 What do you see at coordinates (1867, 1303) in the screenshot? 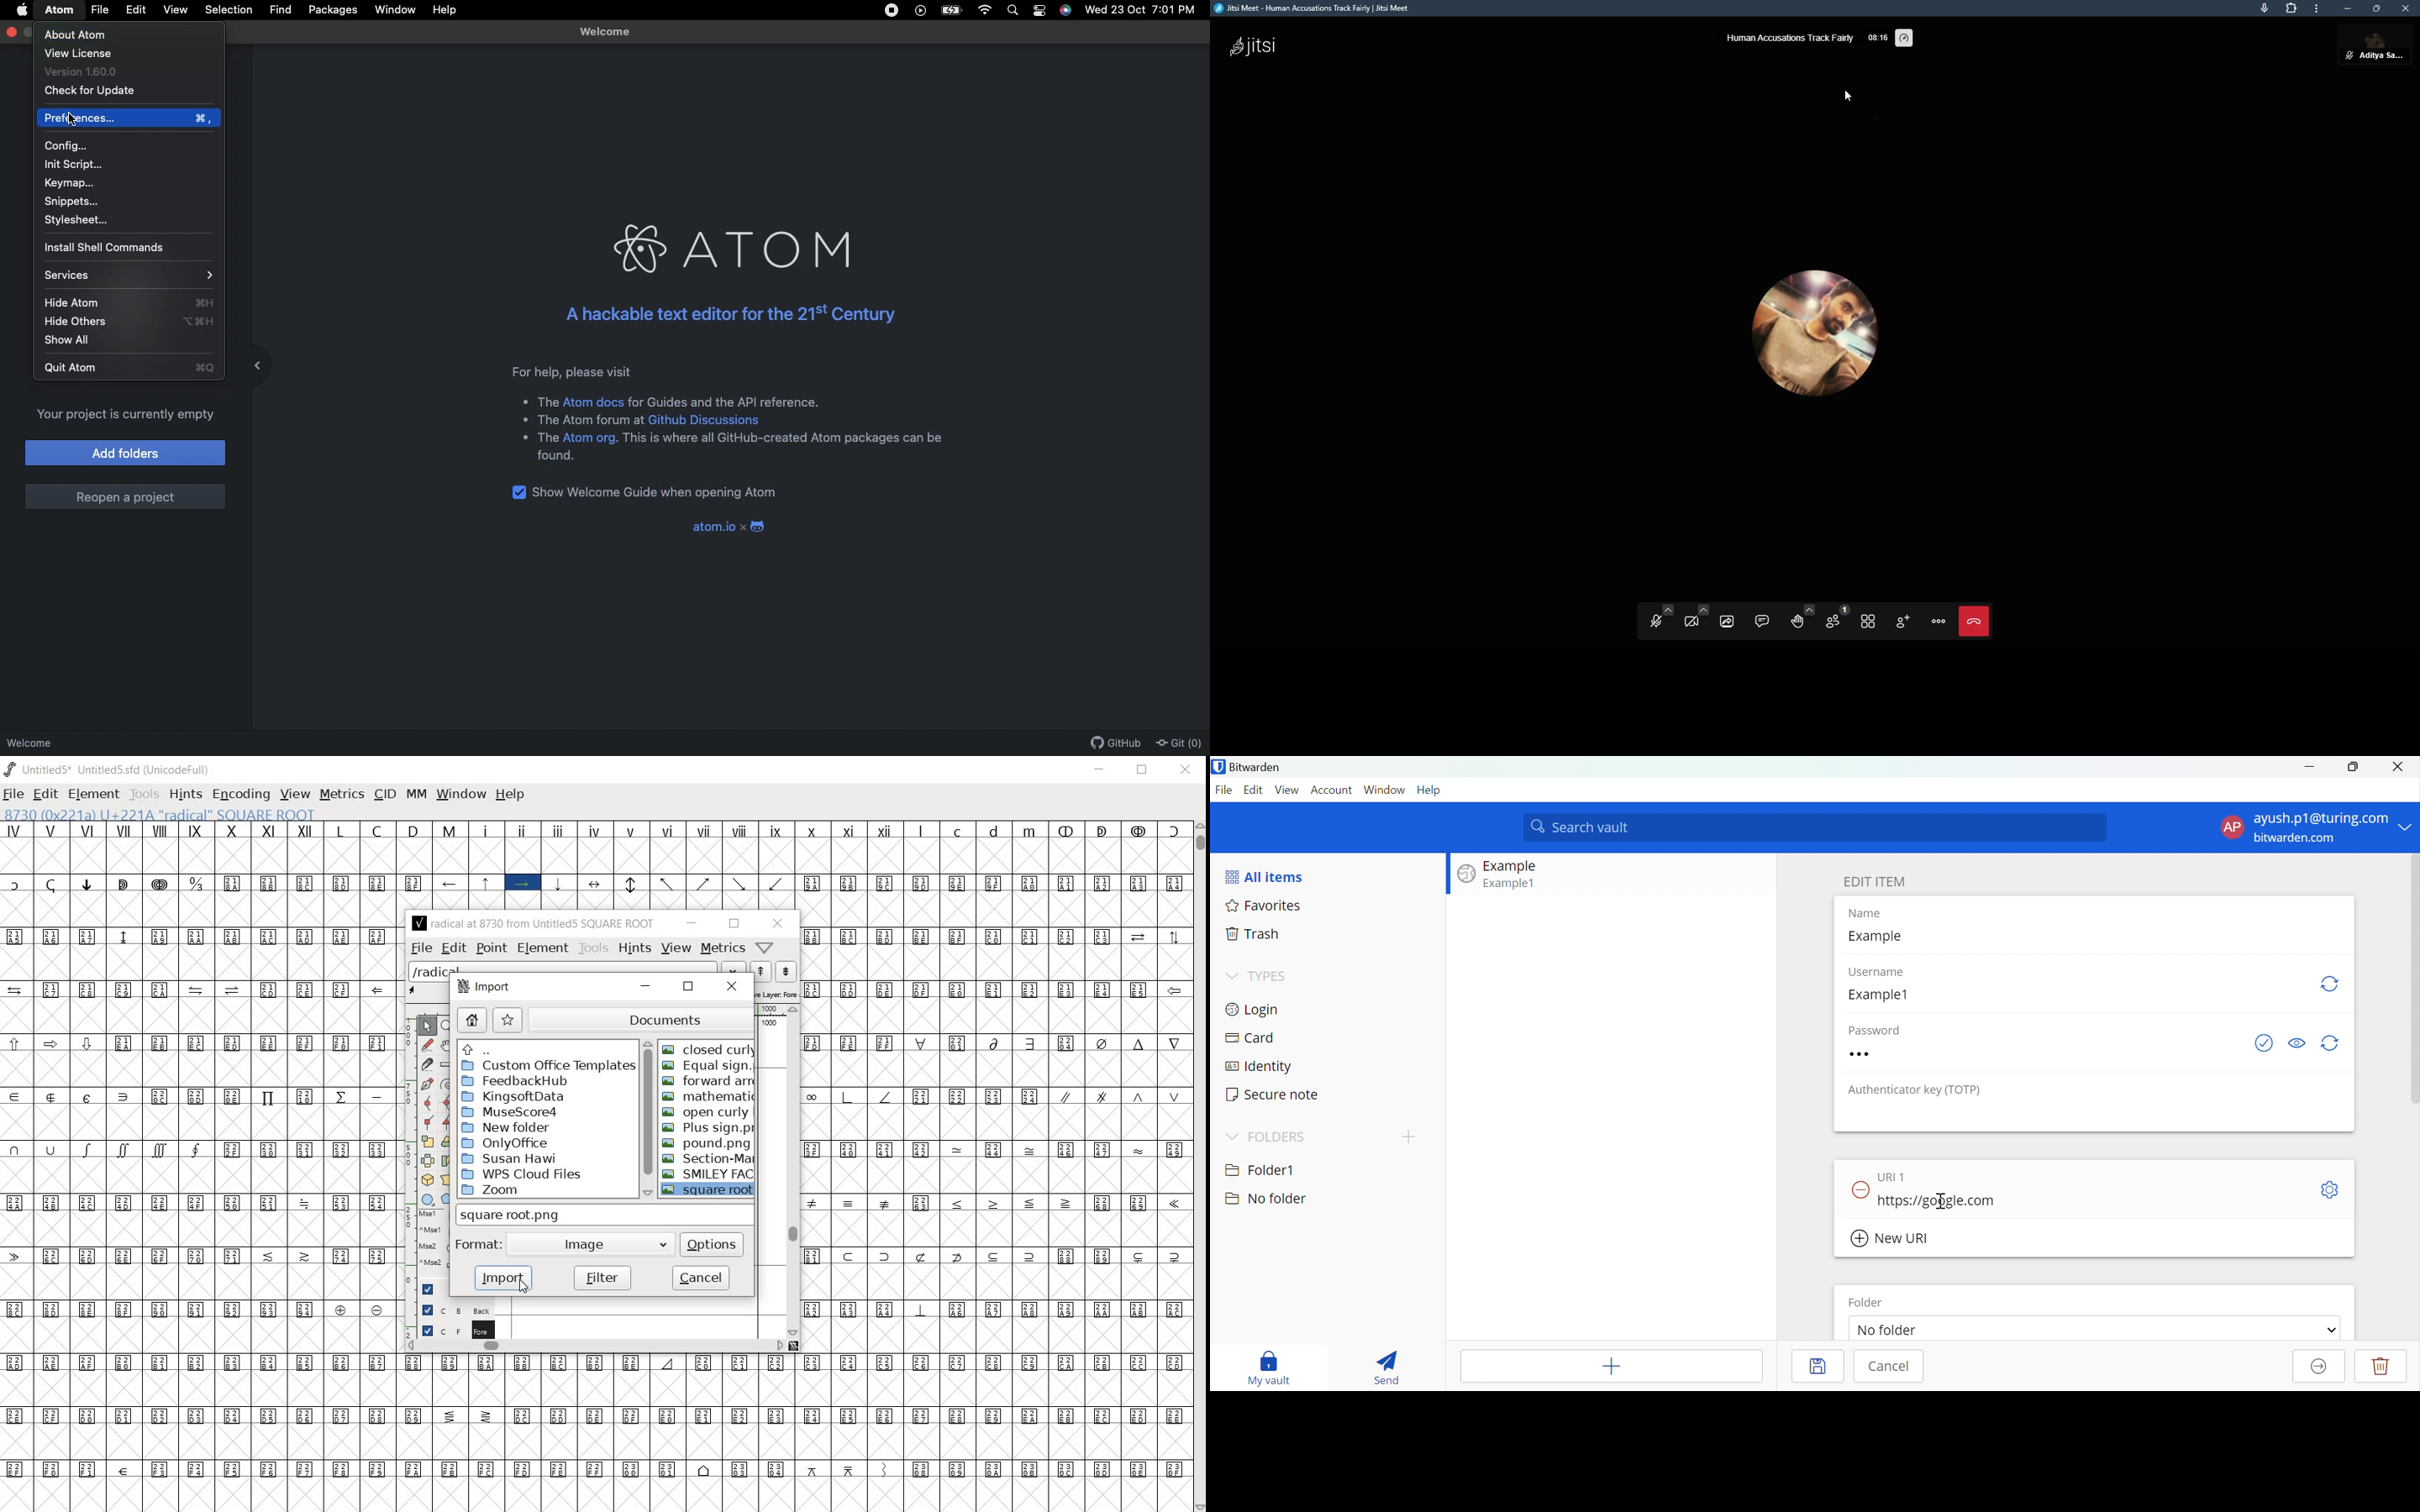
I see `Folder` at bounding box center [1867, 1303].